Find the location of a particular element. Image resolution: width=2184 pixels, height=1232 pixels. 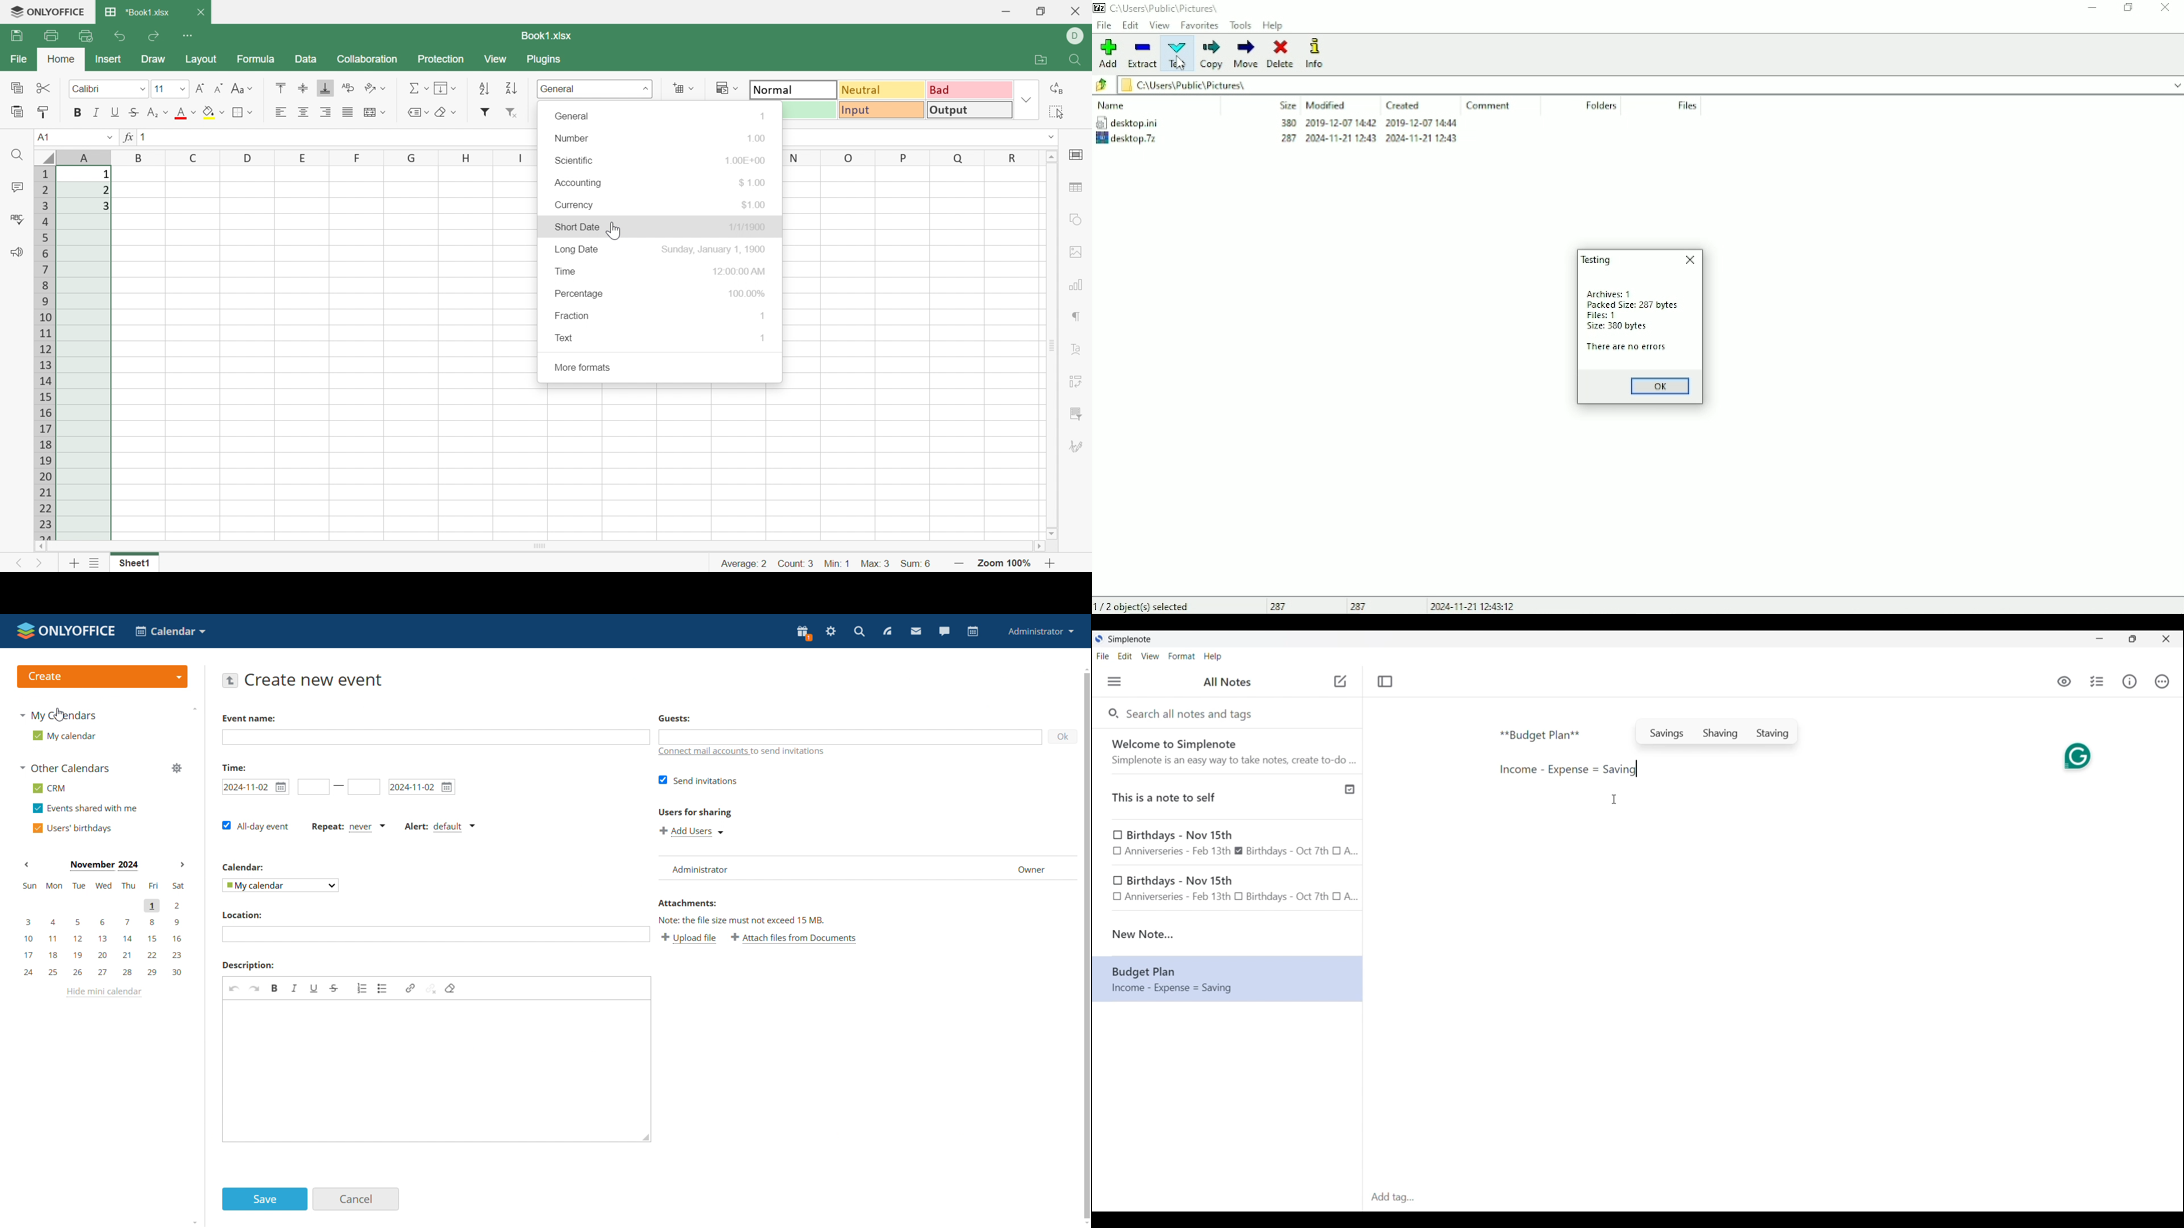

italic is located at coordinates (295, 989).